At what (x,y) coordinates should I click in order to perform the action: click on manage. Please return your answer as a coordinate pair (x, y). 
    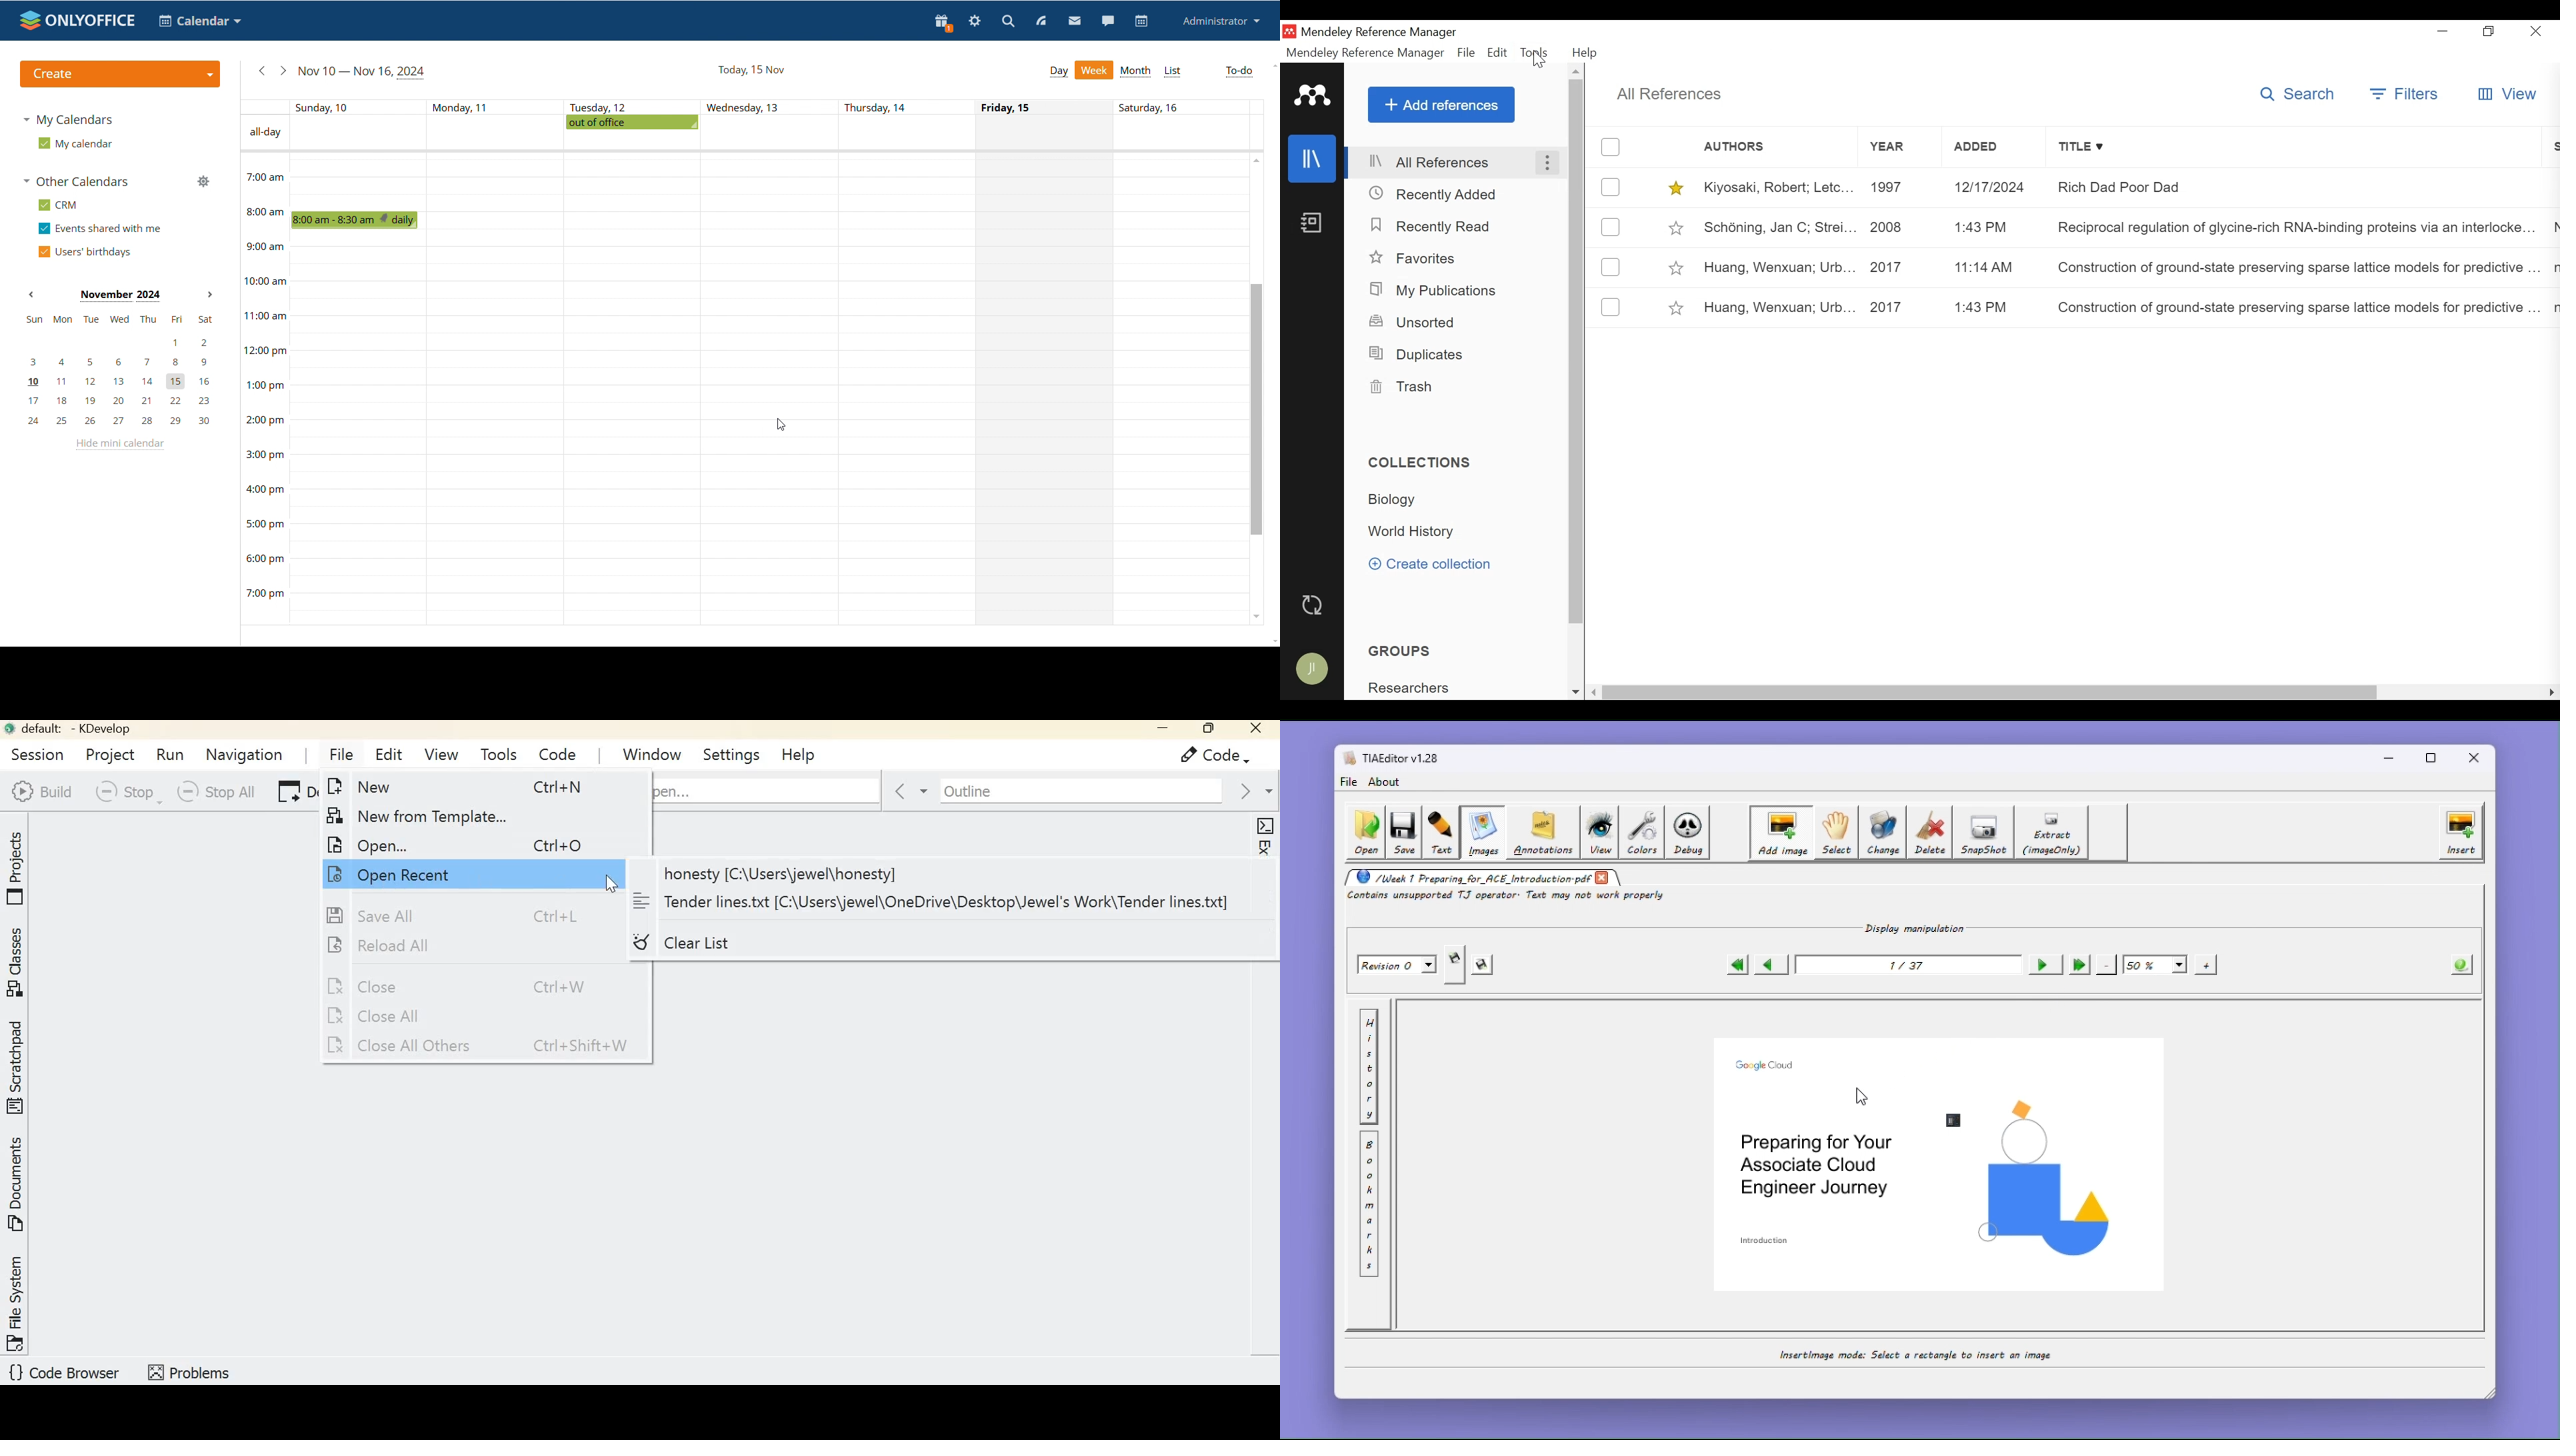
    Looking at the image, I should click on (203, 181).